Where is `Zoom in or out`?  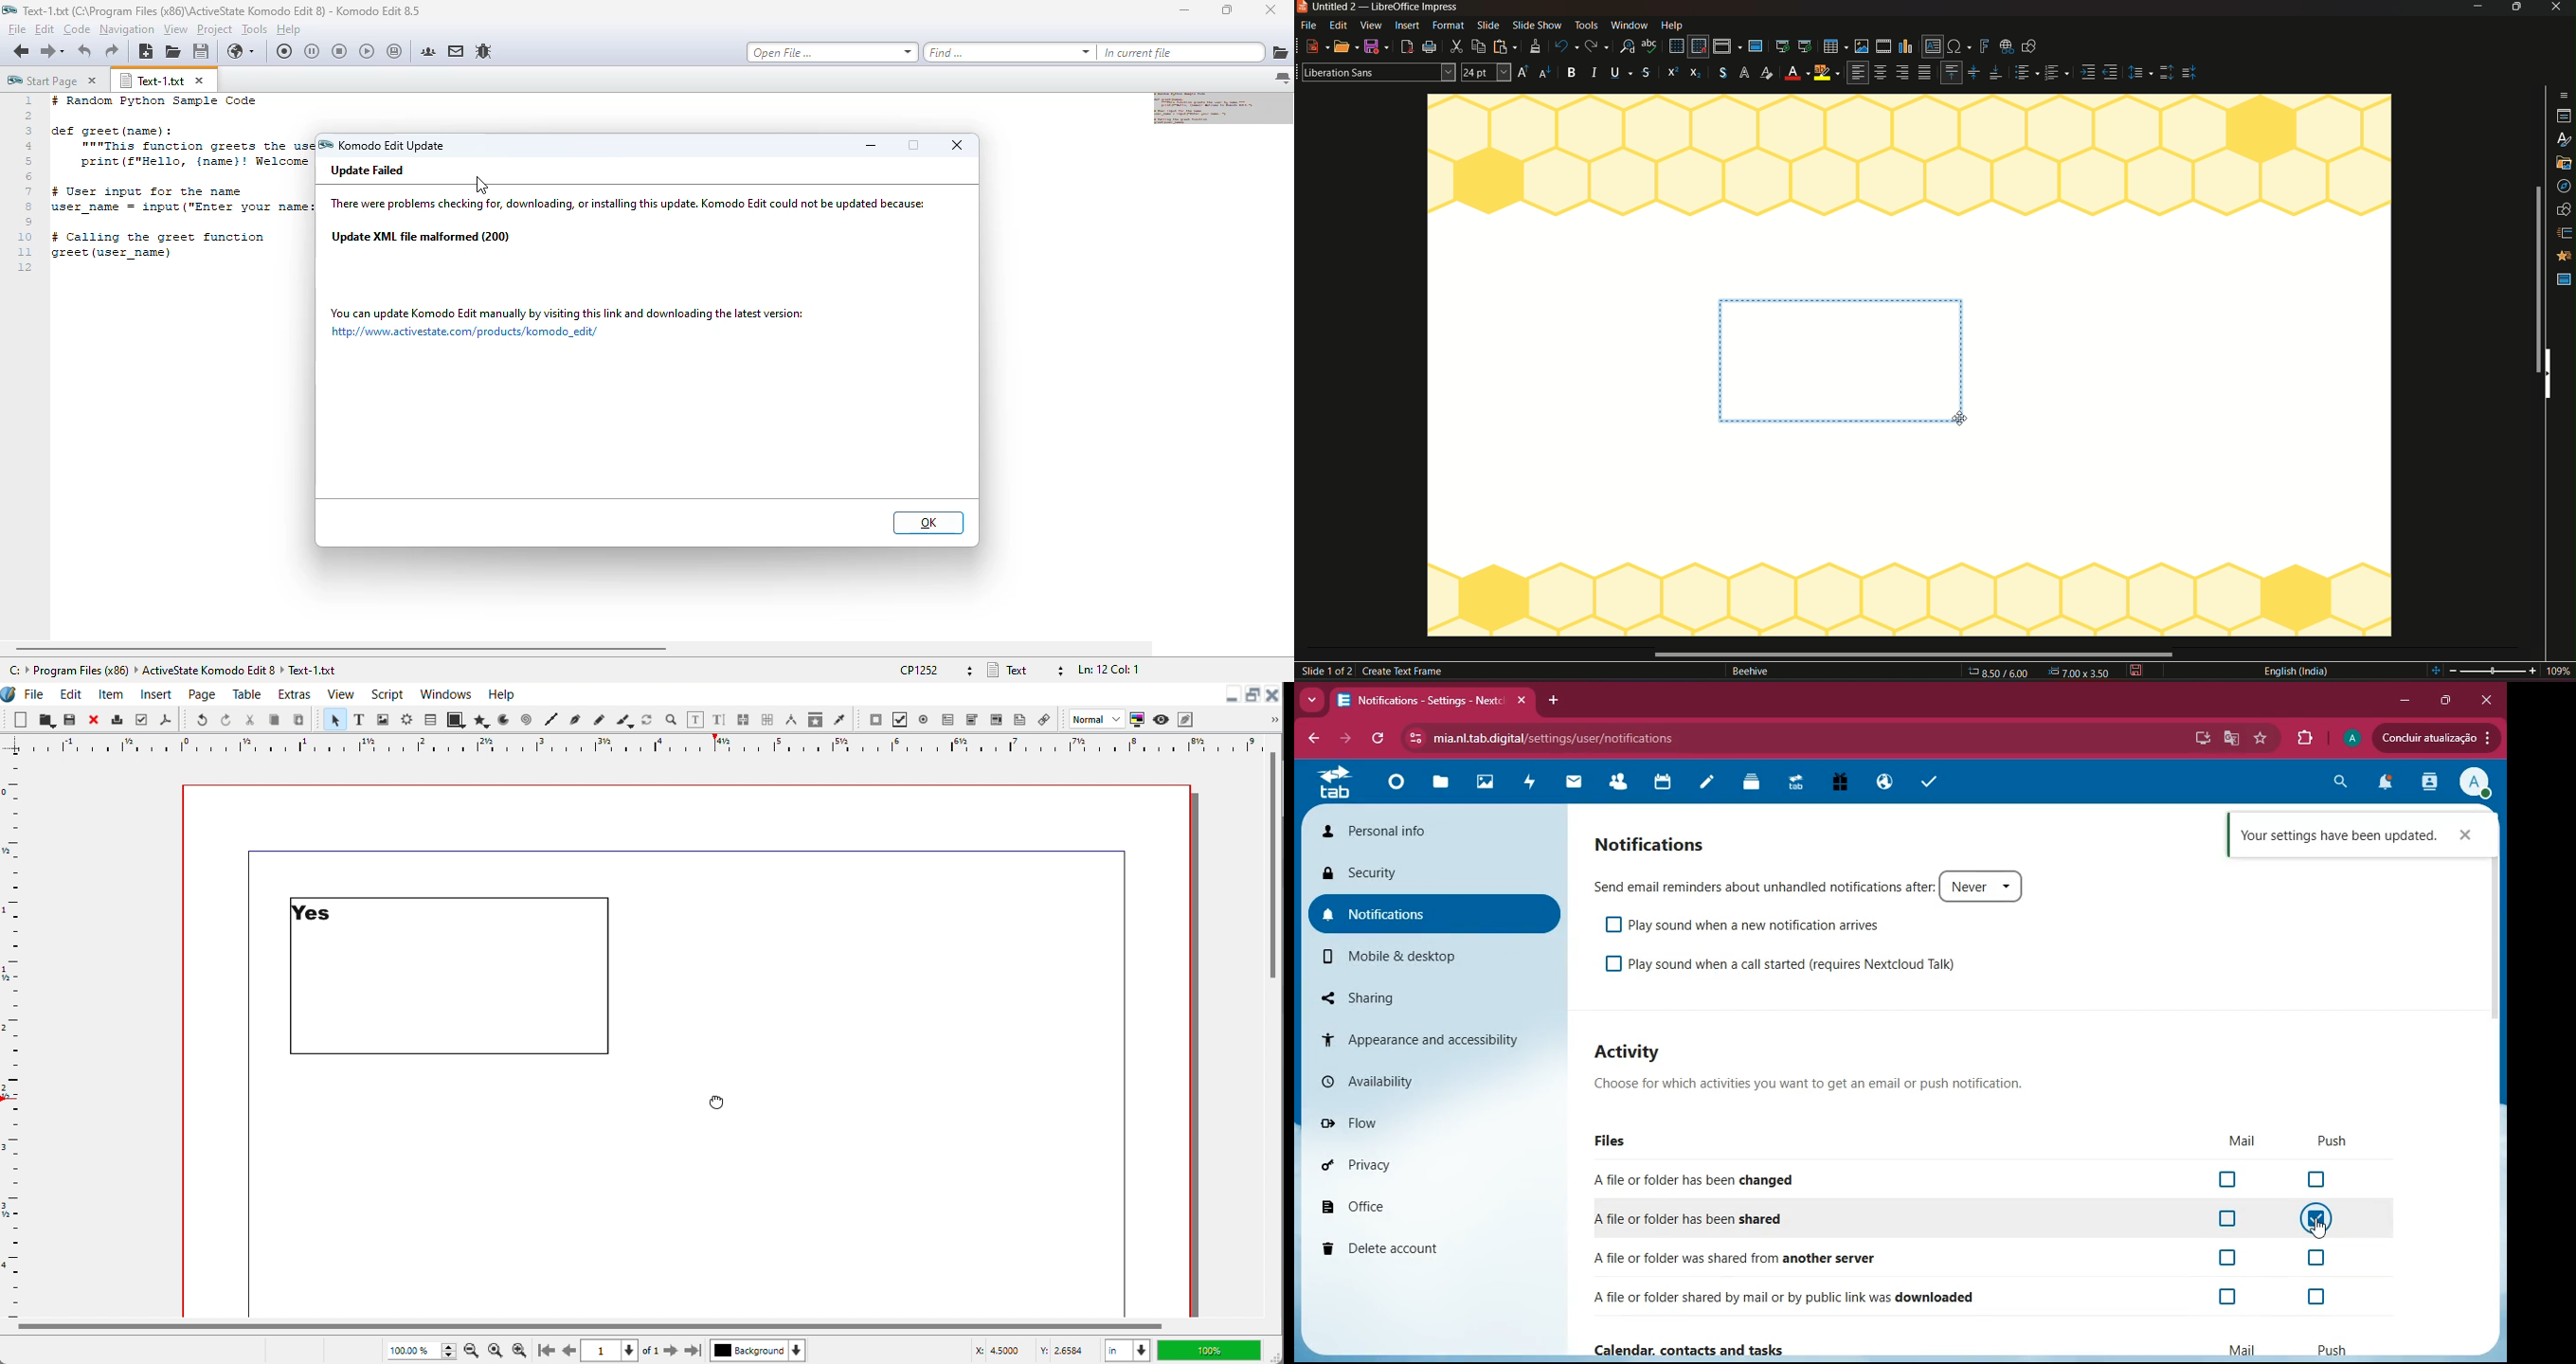 Zoom in or out is located at coordinates (670, 719).